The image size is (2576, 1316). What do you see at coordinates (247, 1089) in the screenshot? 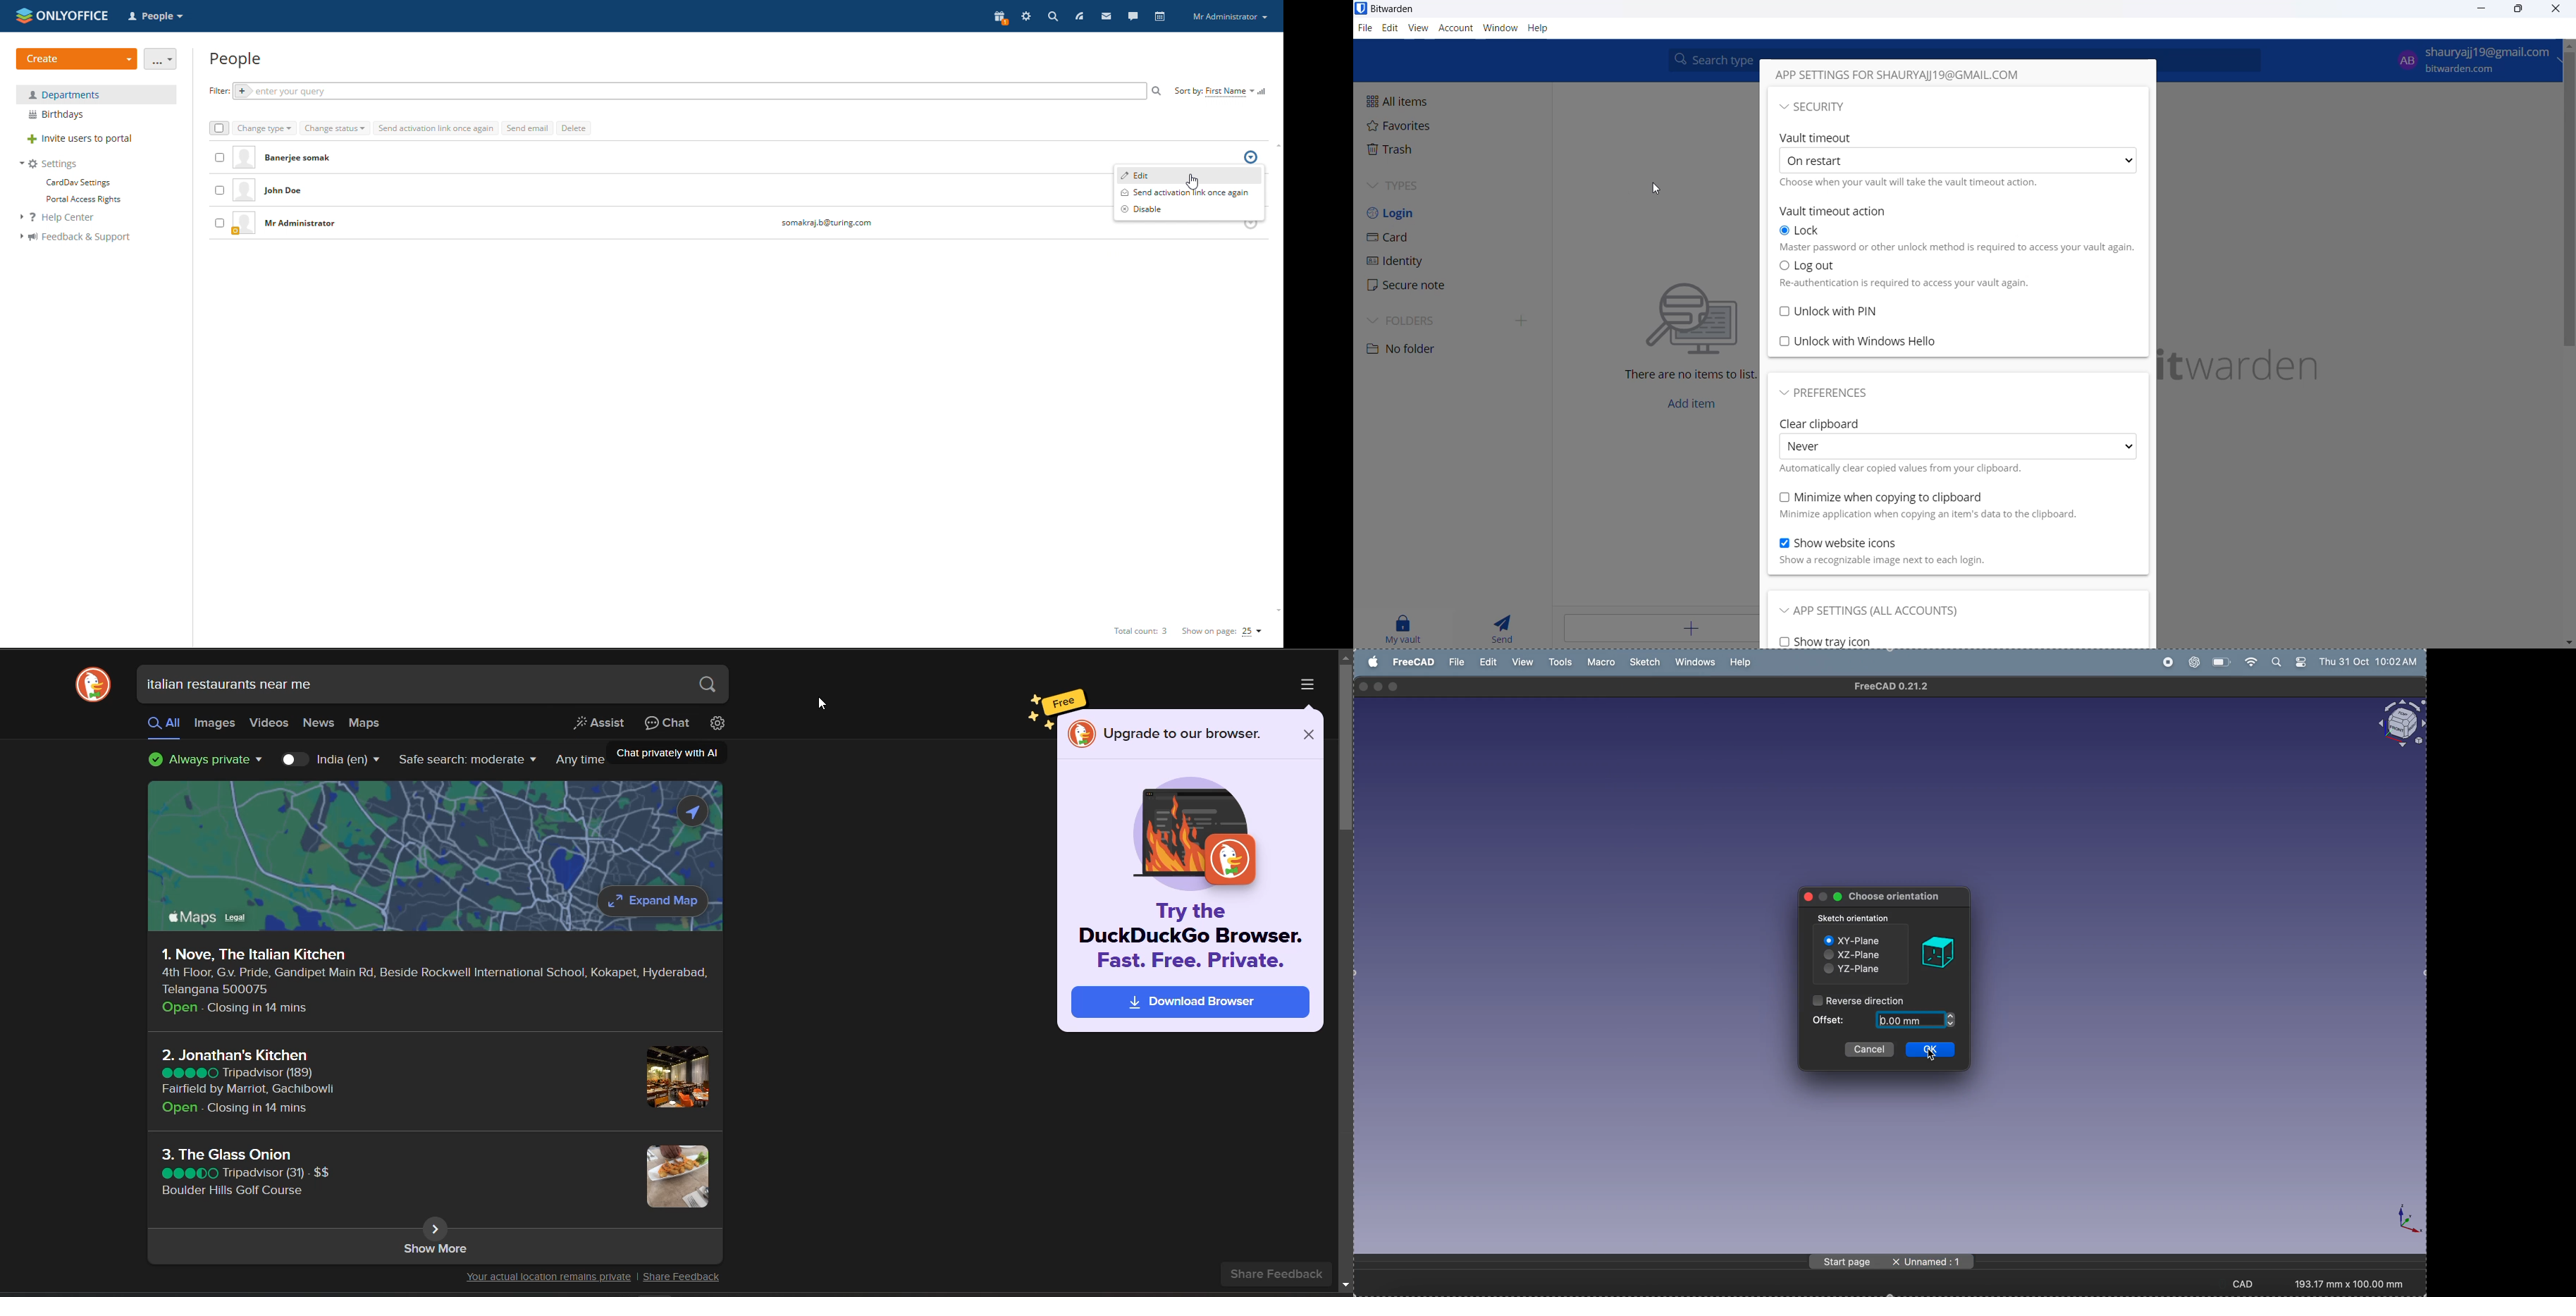
I see `Fairfield by Marriot, Gachibowli` at bounding box center [247, 1089].